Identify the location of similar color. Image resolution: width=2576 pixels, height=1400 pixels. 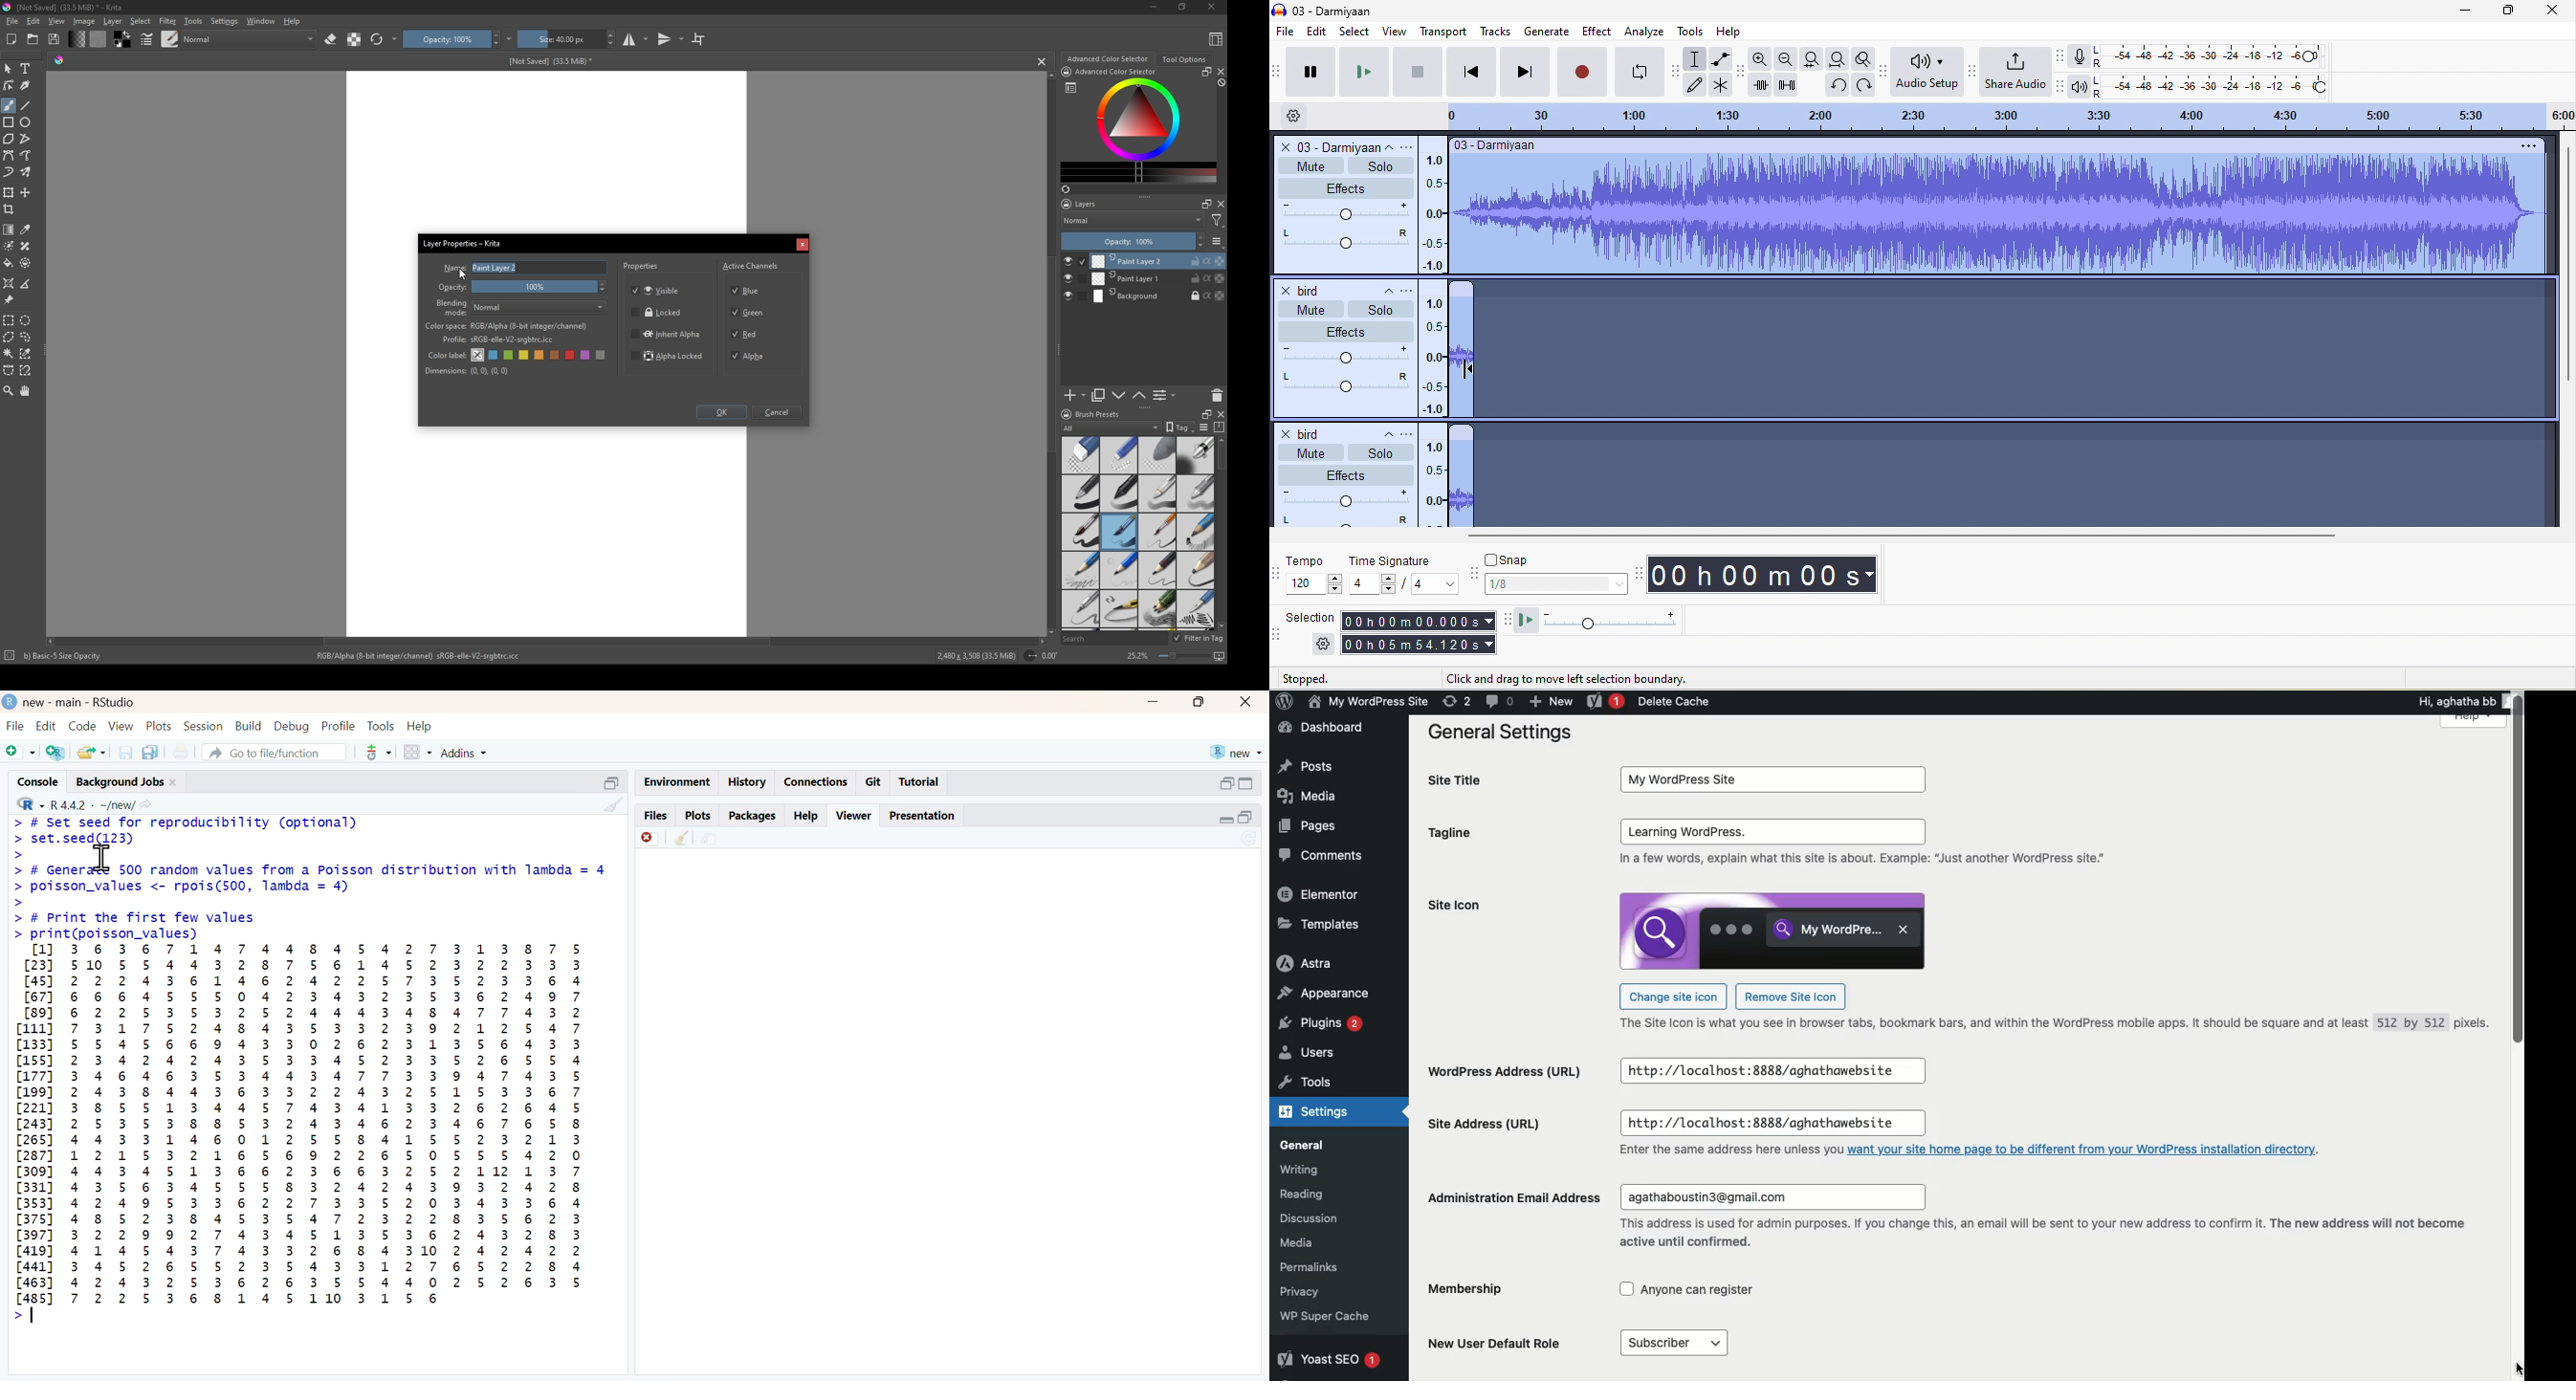
(28, 353).